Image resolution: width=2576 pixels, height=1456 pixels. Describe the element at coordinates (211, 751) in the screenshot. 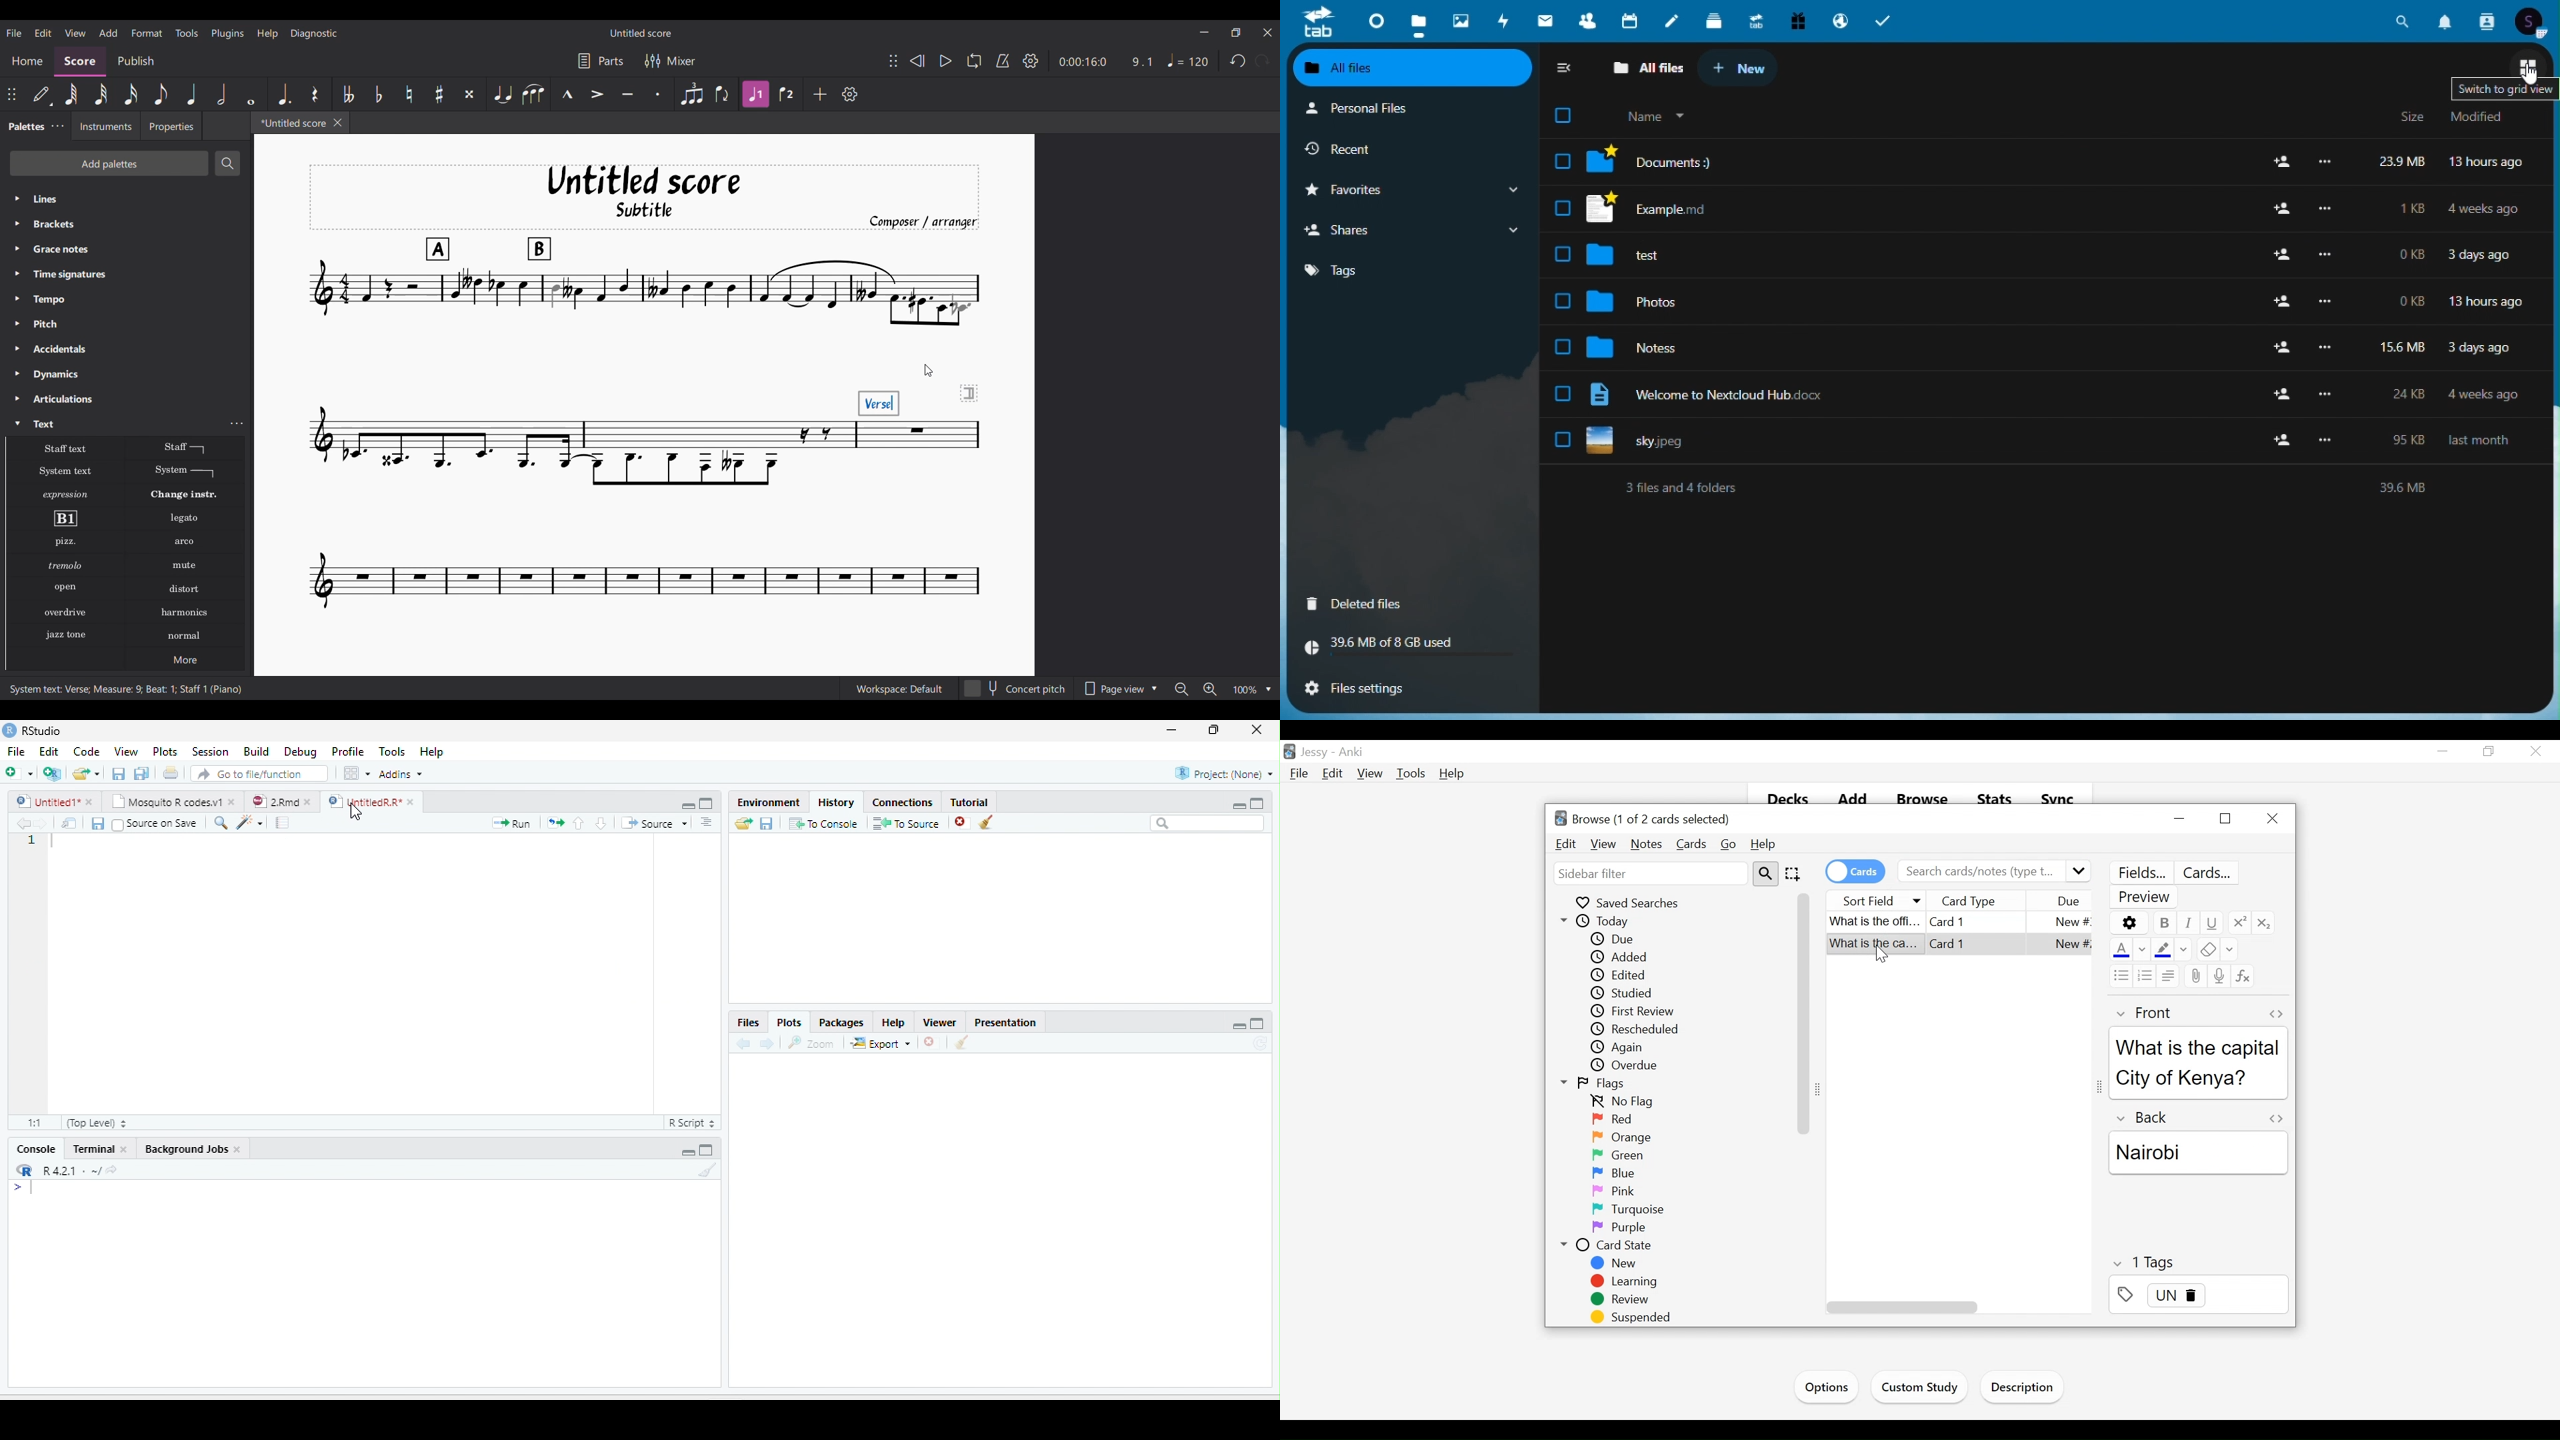

I see `Session` at that location.